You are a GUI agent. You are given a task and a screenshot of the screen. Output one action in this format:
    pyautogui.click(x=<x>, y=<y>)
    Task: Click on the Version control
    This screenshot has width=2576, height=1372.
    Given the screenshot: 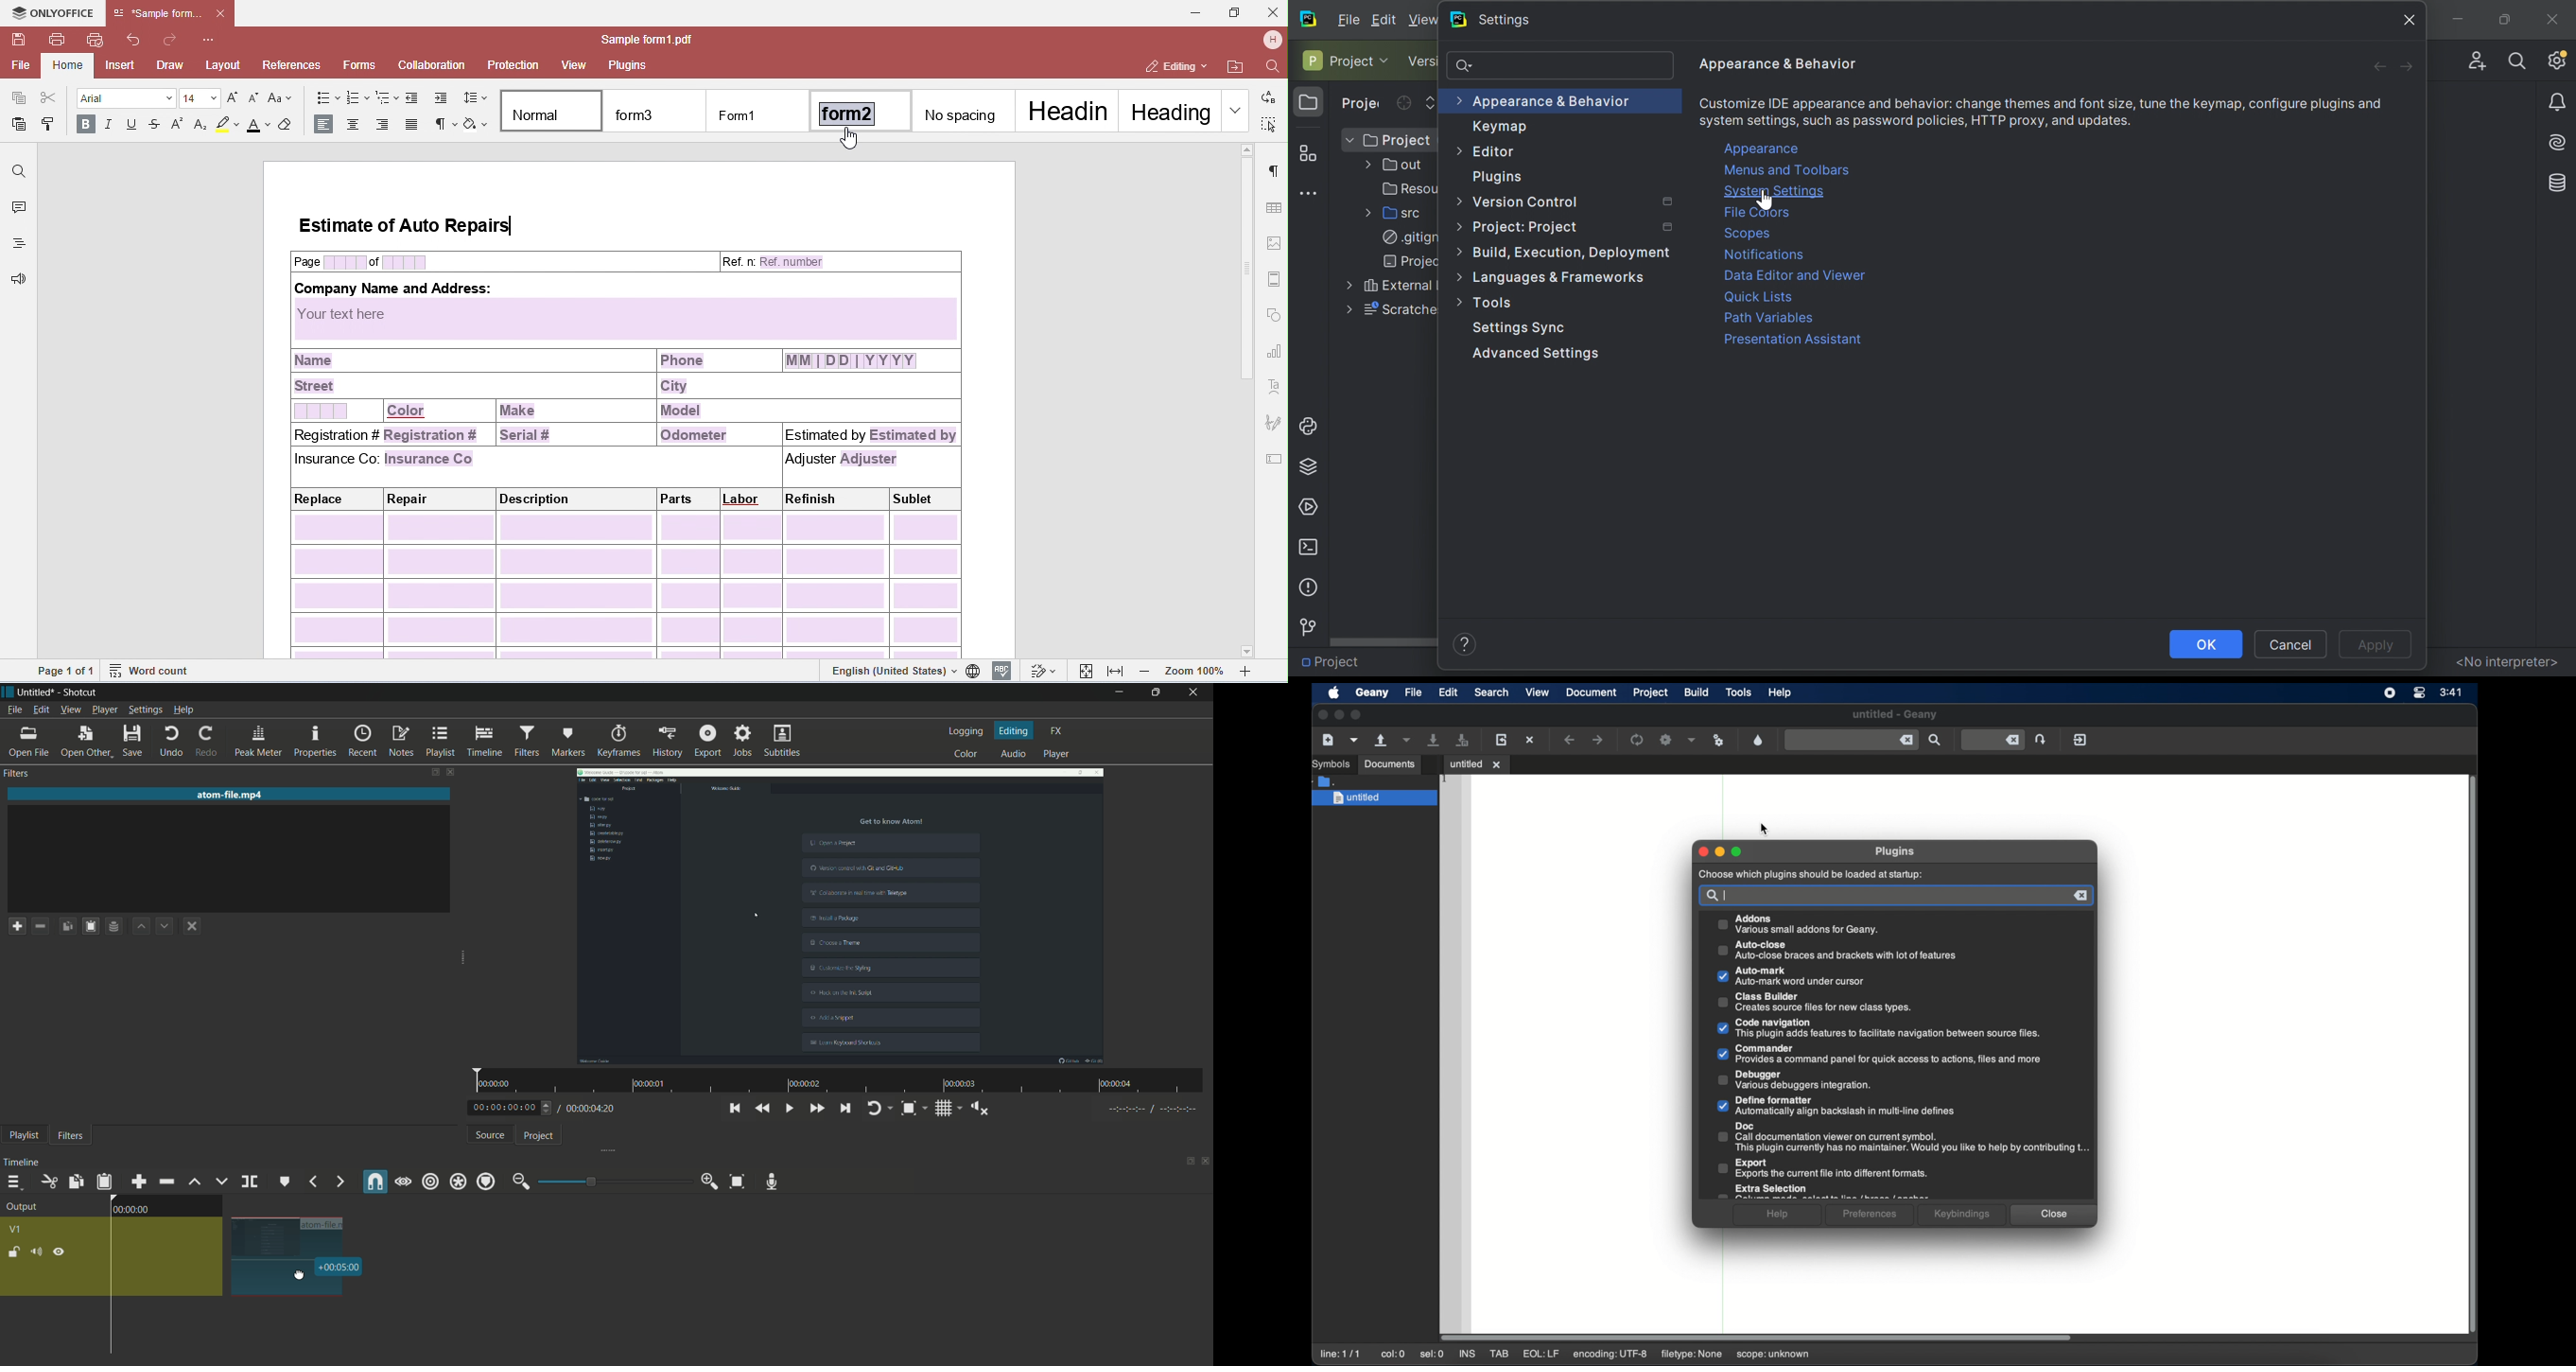 What is the action you would take?
    pyautogui.click(x=1423, y=62)
    